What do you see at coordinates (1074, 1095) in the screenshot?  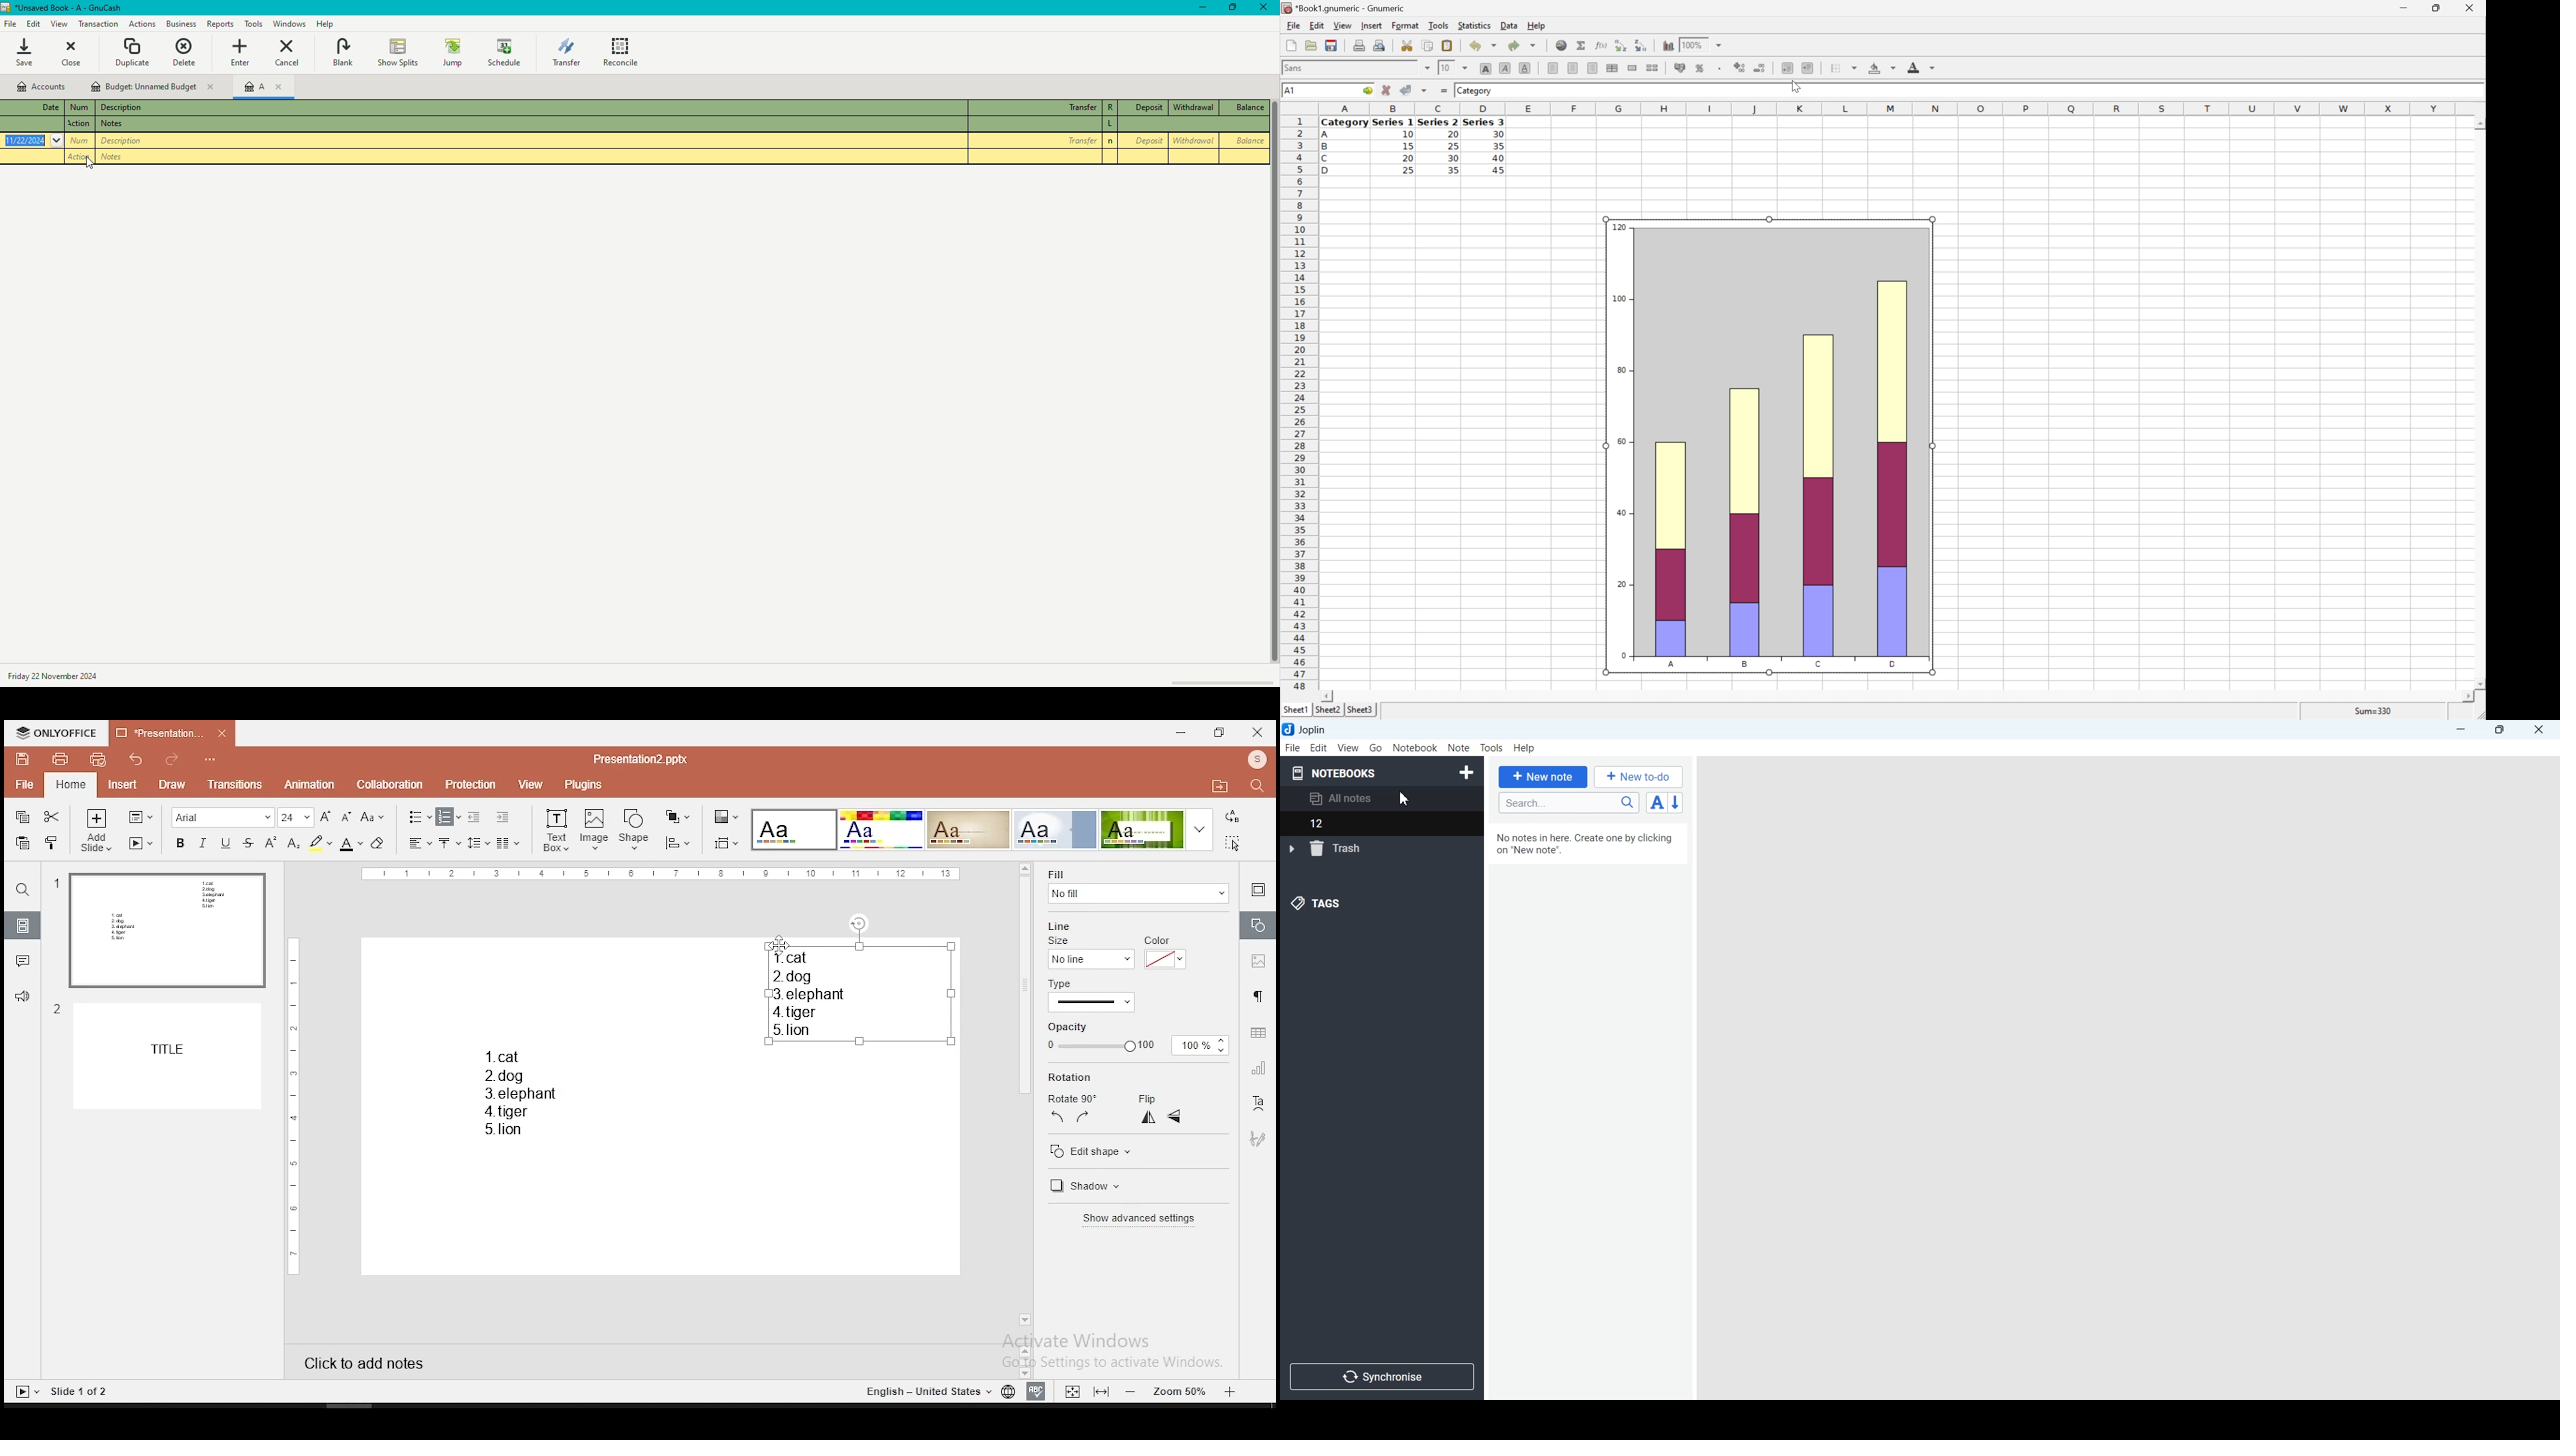 I see `rotate 90` at bounding box center [1074, 1095].